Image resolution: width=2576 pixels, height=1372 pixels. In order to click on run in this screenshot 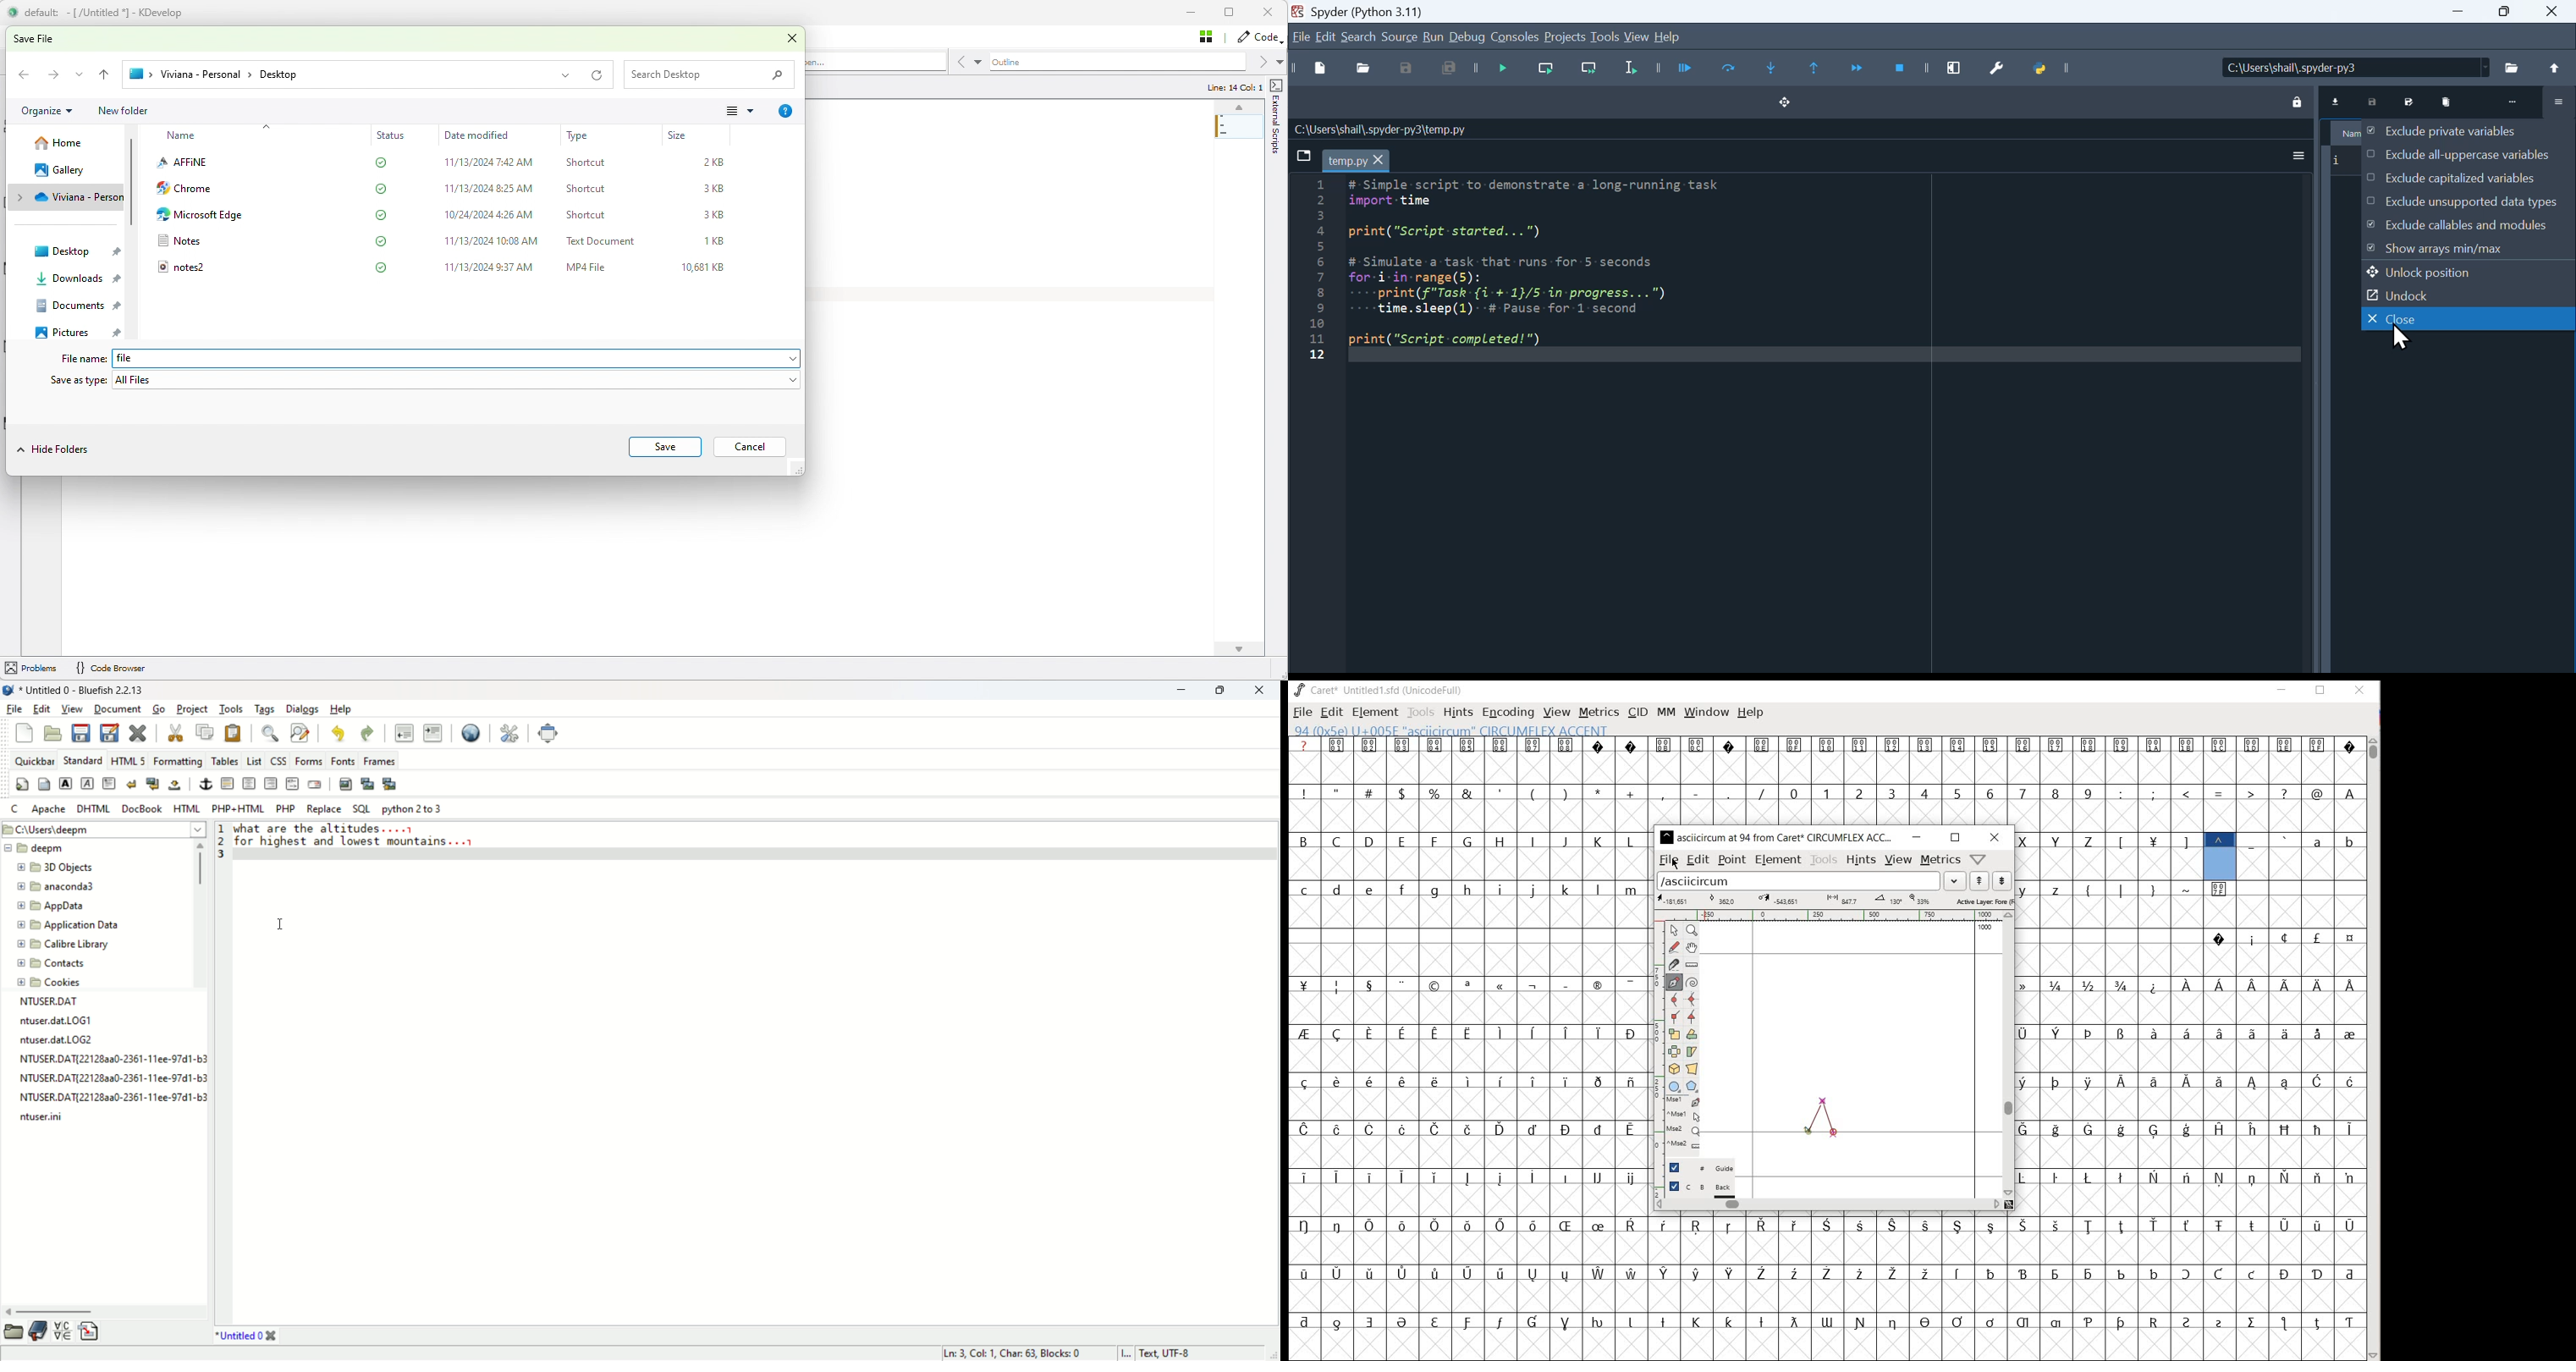, I will do `click(1432, 36)`.